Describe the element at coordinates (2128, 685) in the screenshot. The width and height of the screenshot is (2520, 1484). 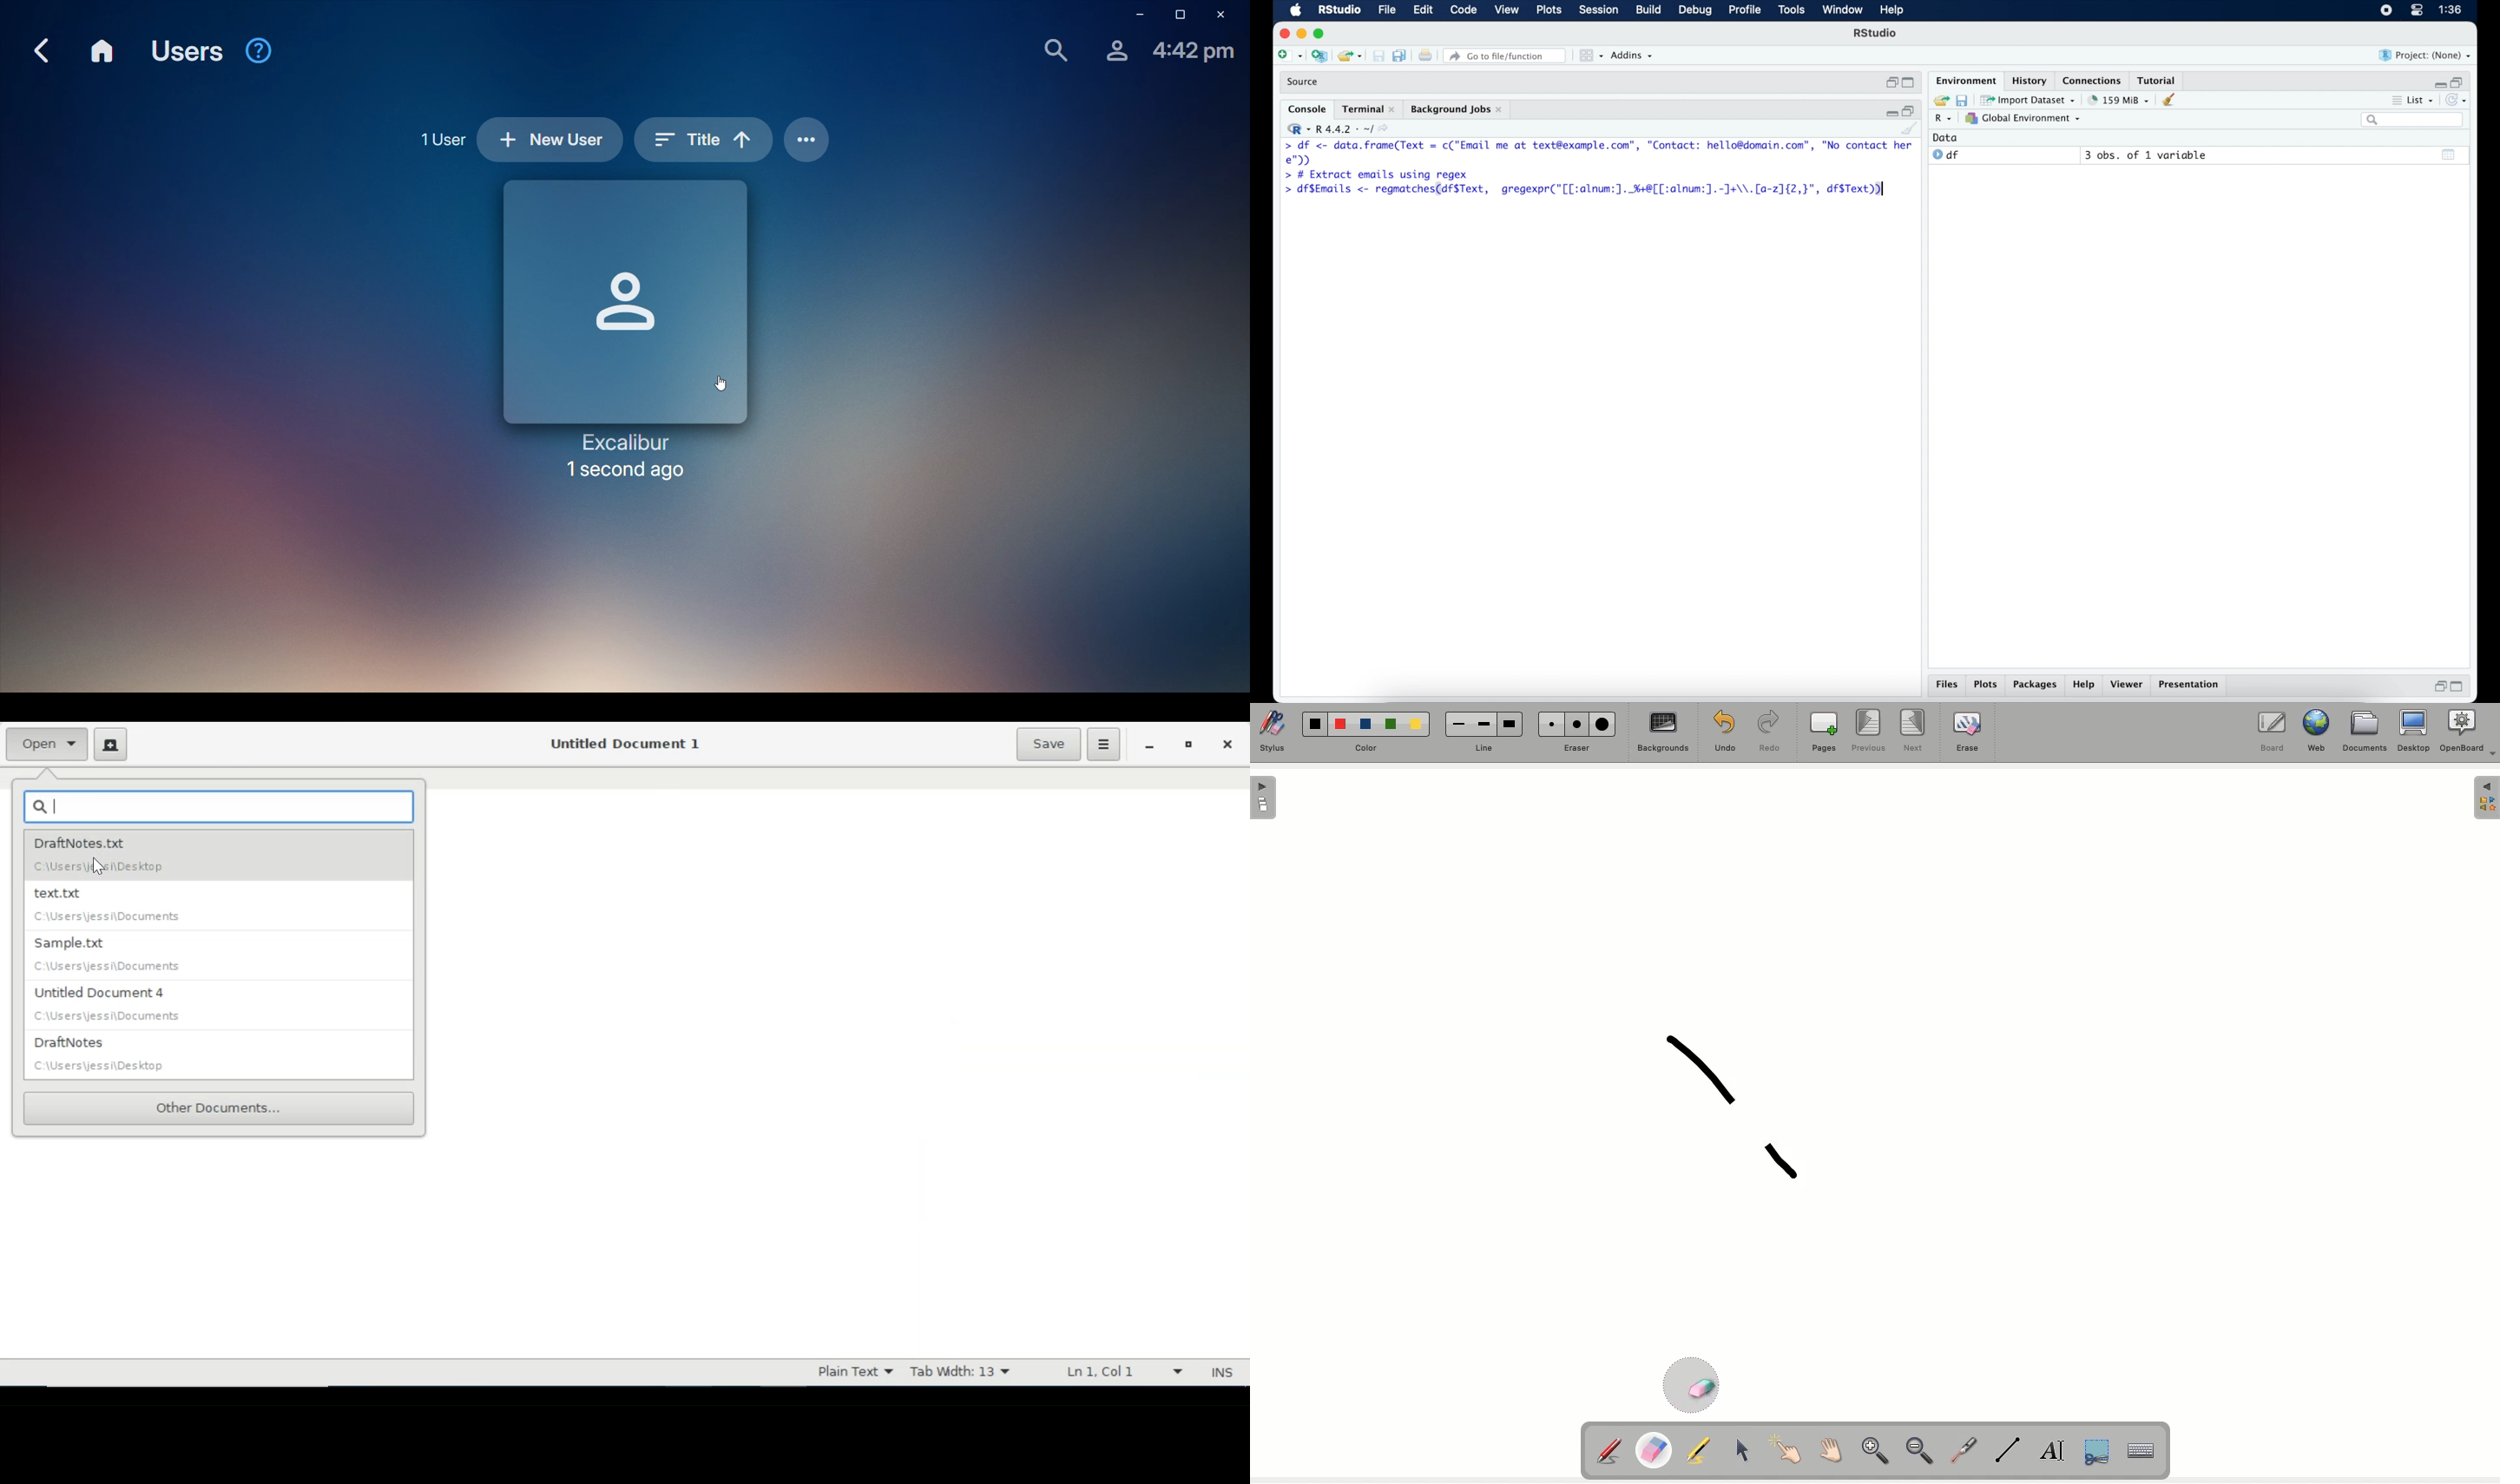
I see `viewer` at that location.